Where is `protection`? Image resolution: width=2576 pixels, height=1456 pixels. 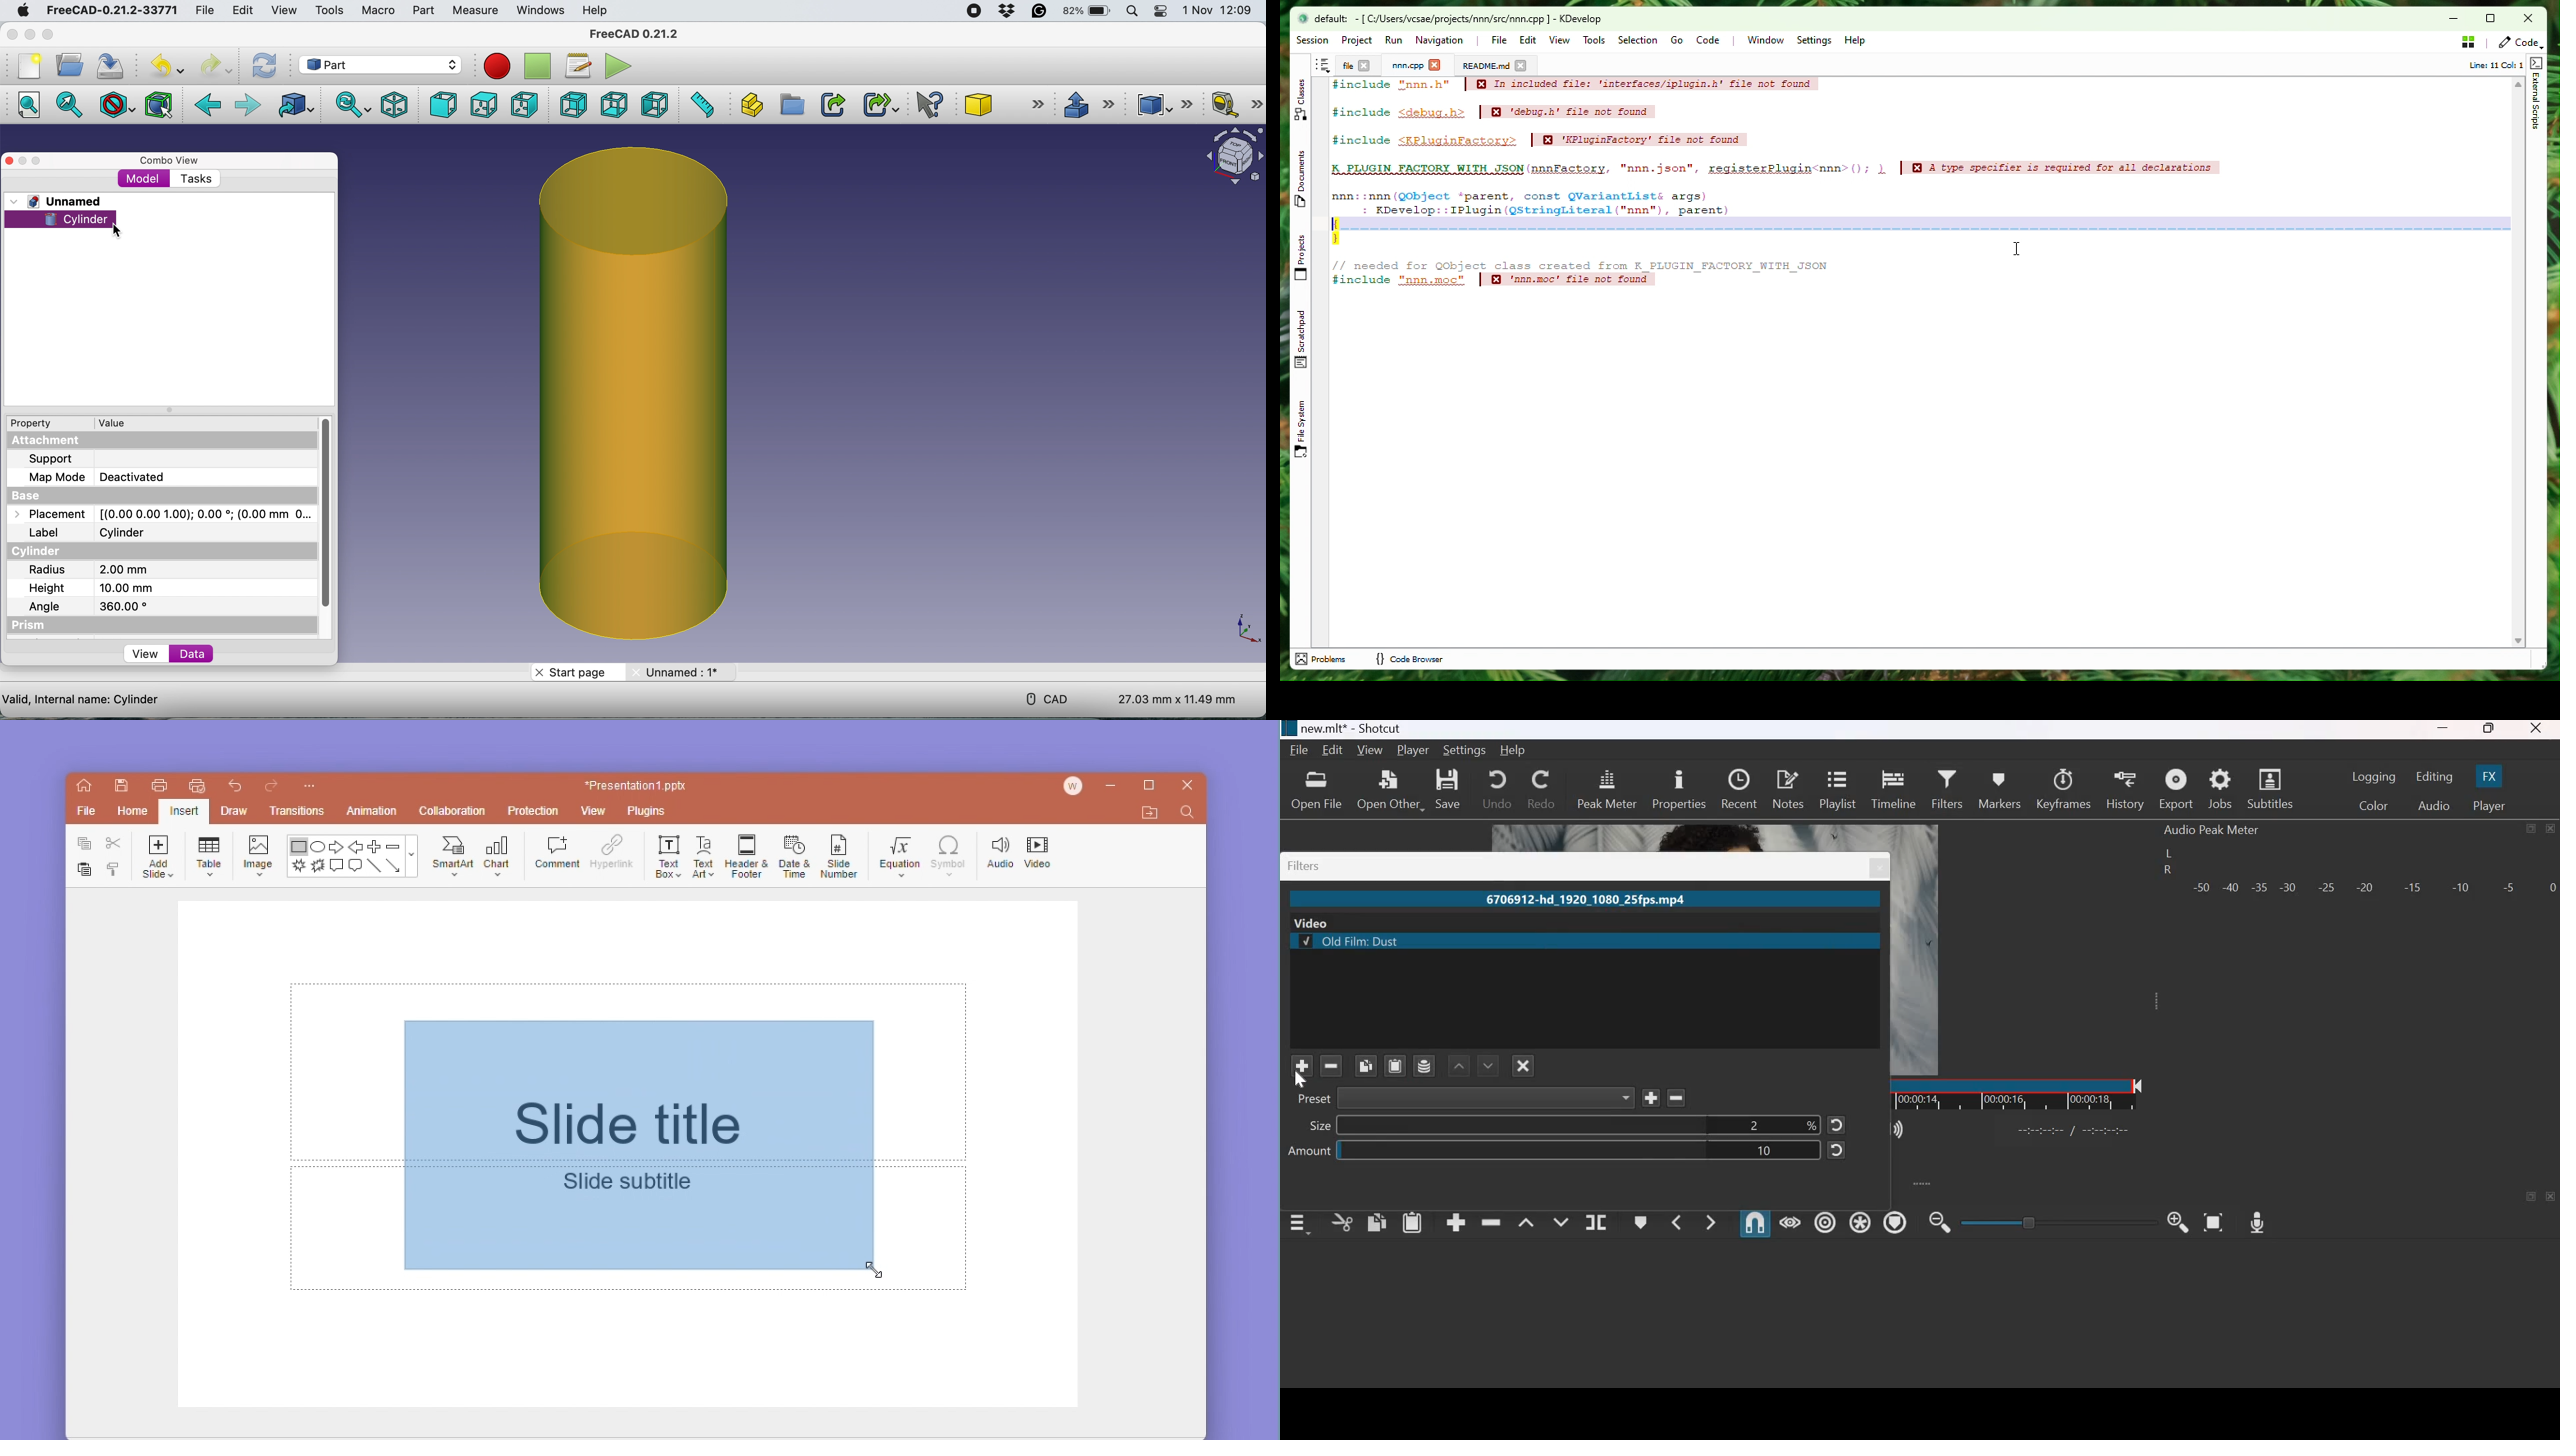 protection is located at coordinates (530, 811).